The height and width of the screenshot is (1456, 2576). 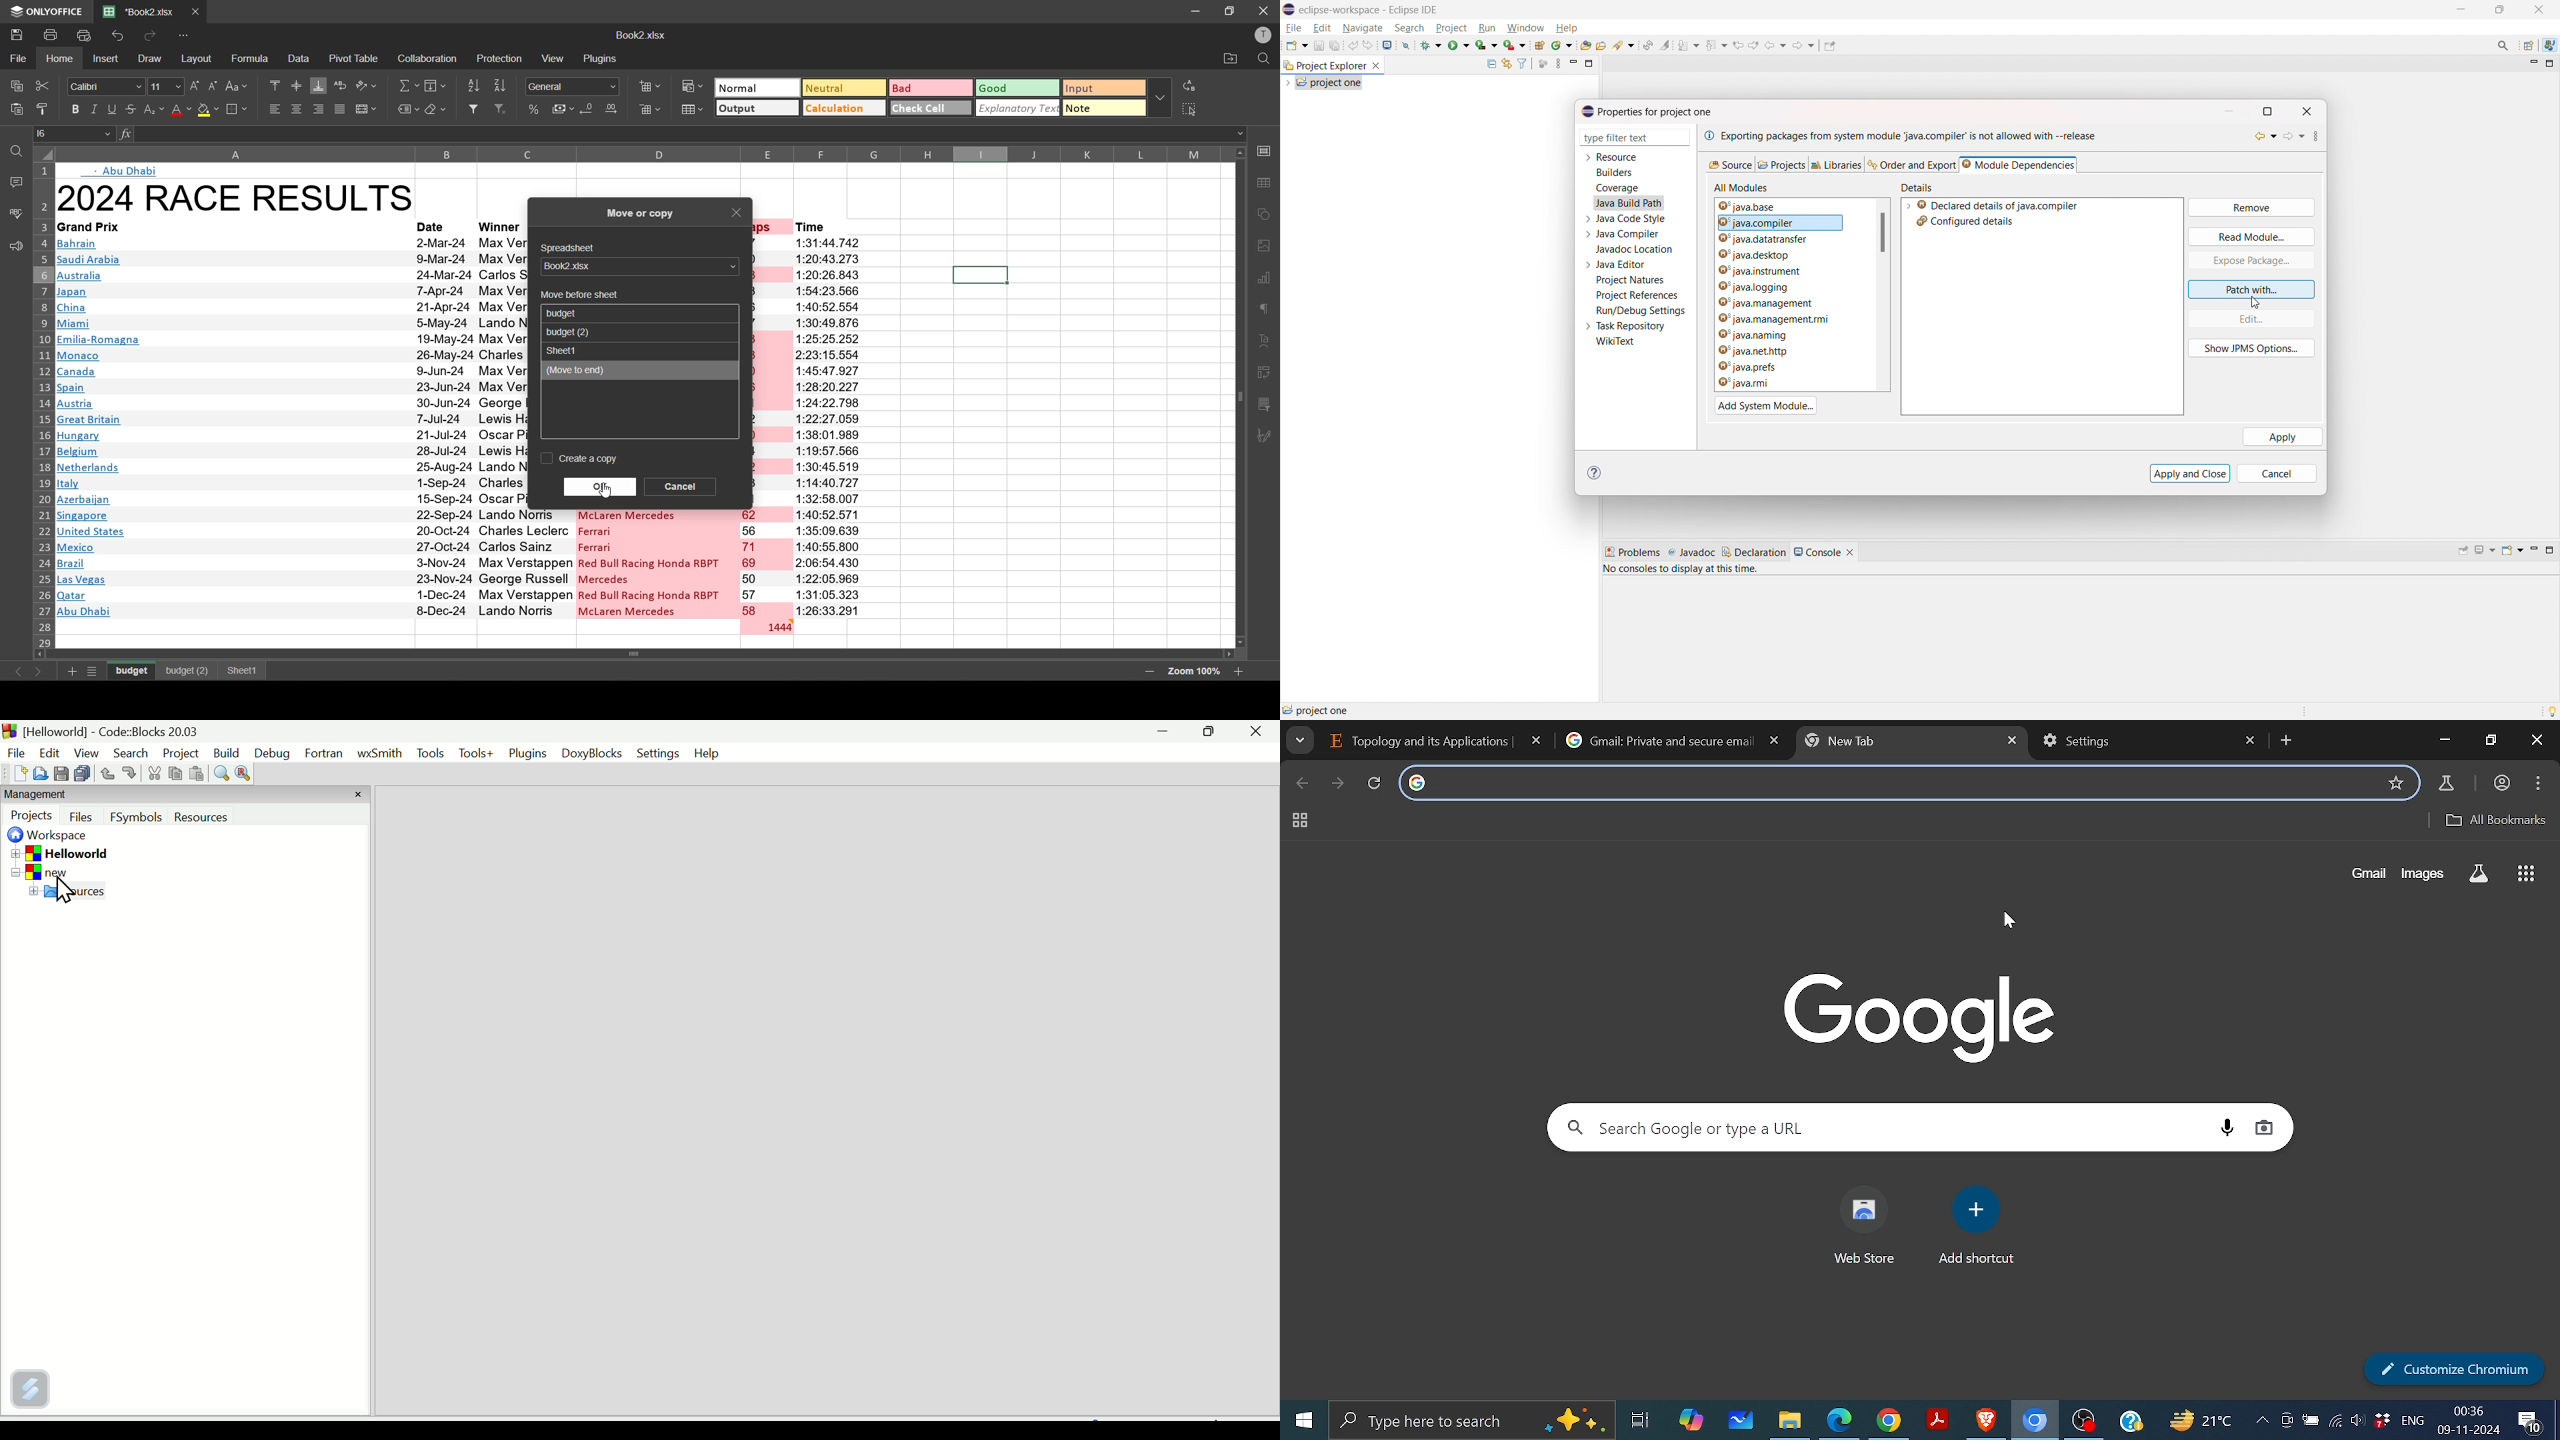 I want to click on Image search, so click(x=2263, y=1129).